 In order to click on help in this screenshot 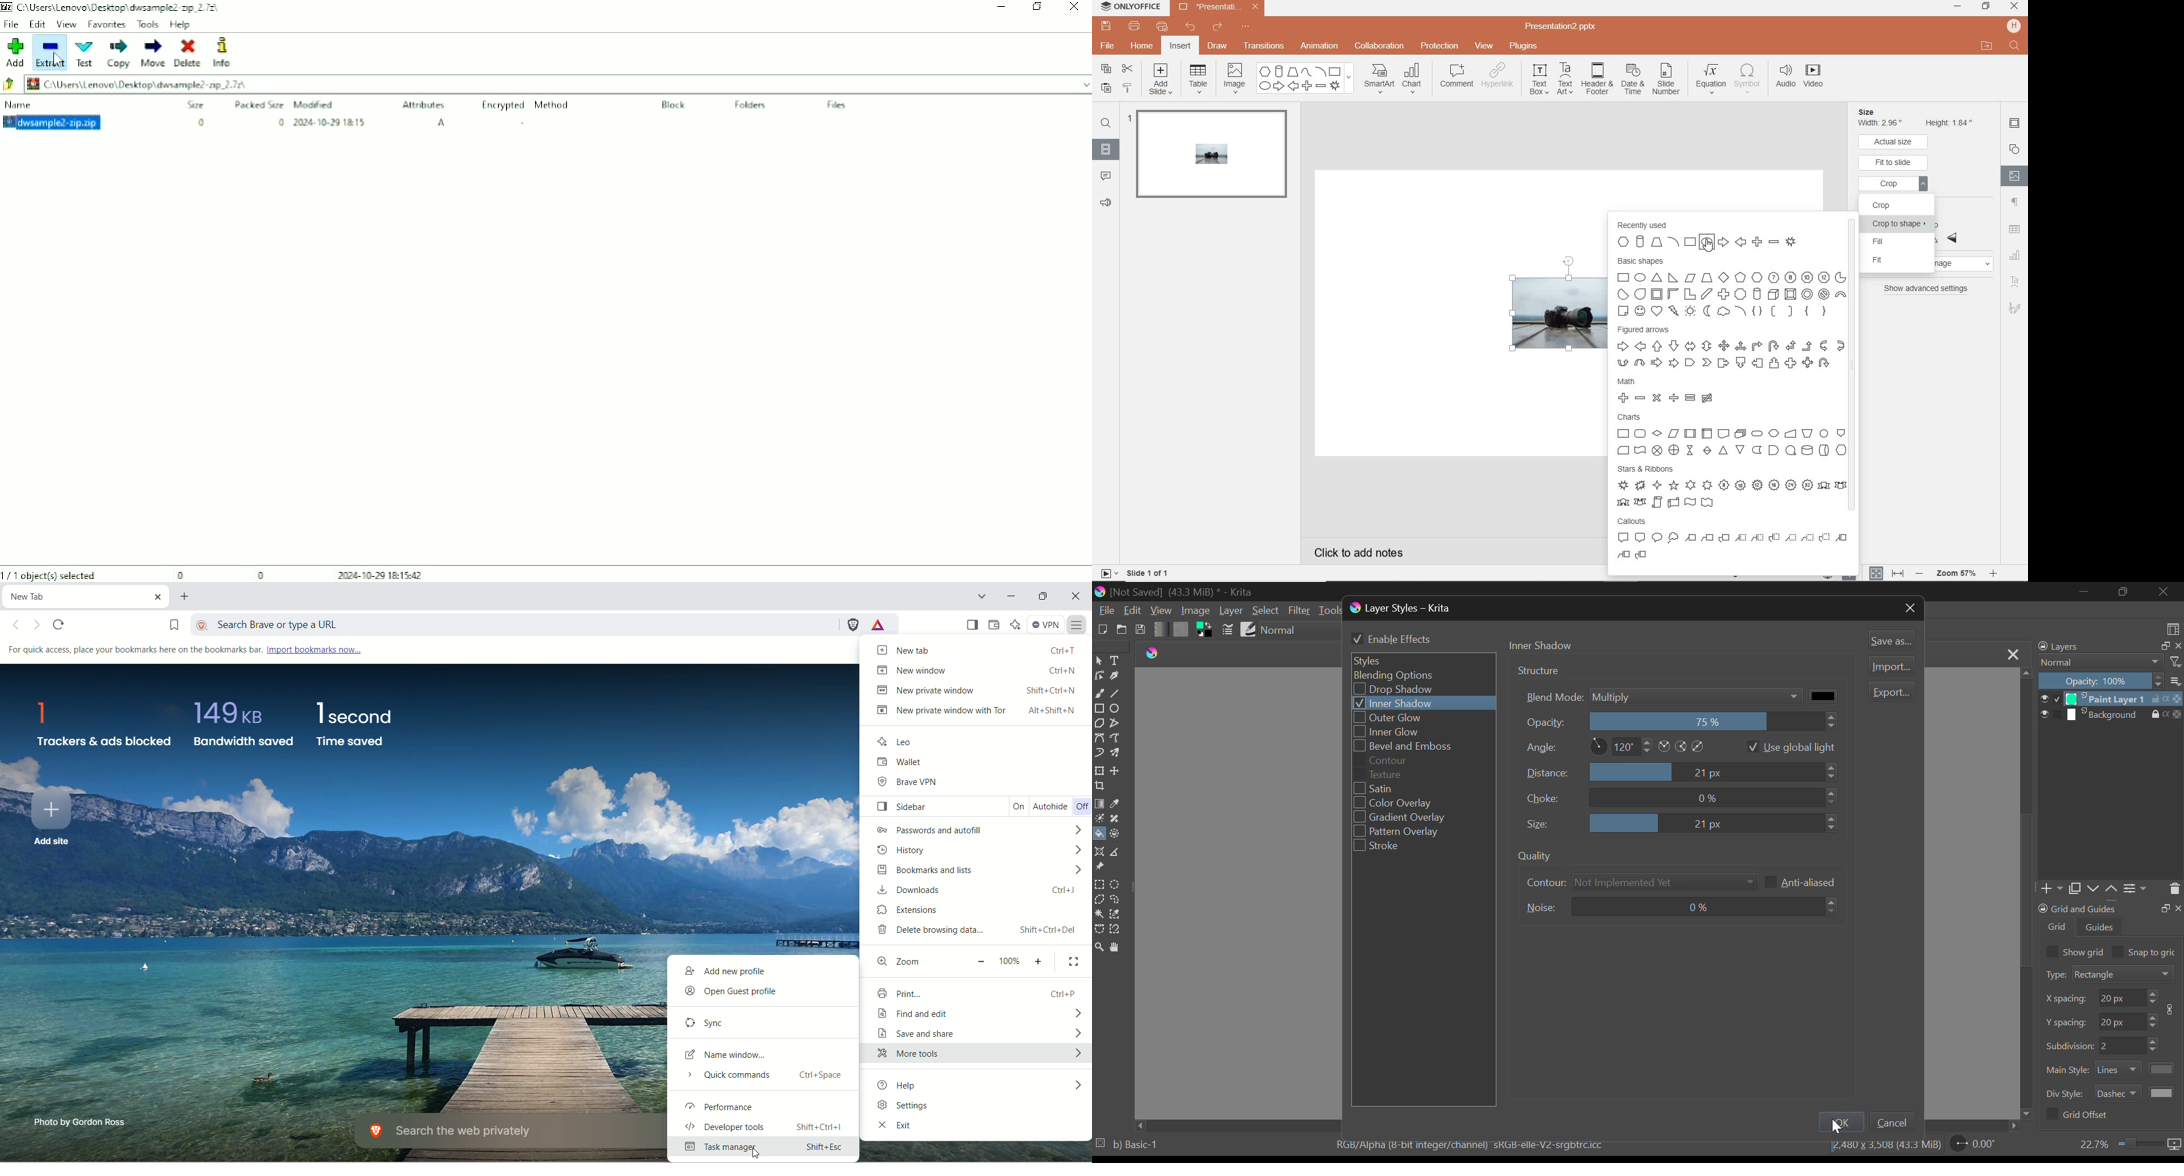, I will do `click(981, 1086)`.